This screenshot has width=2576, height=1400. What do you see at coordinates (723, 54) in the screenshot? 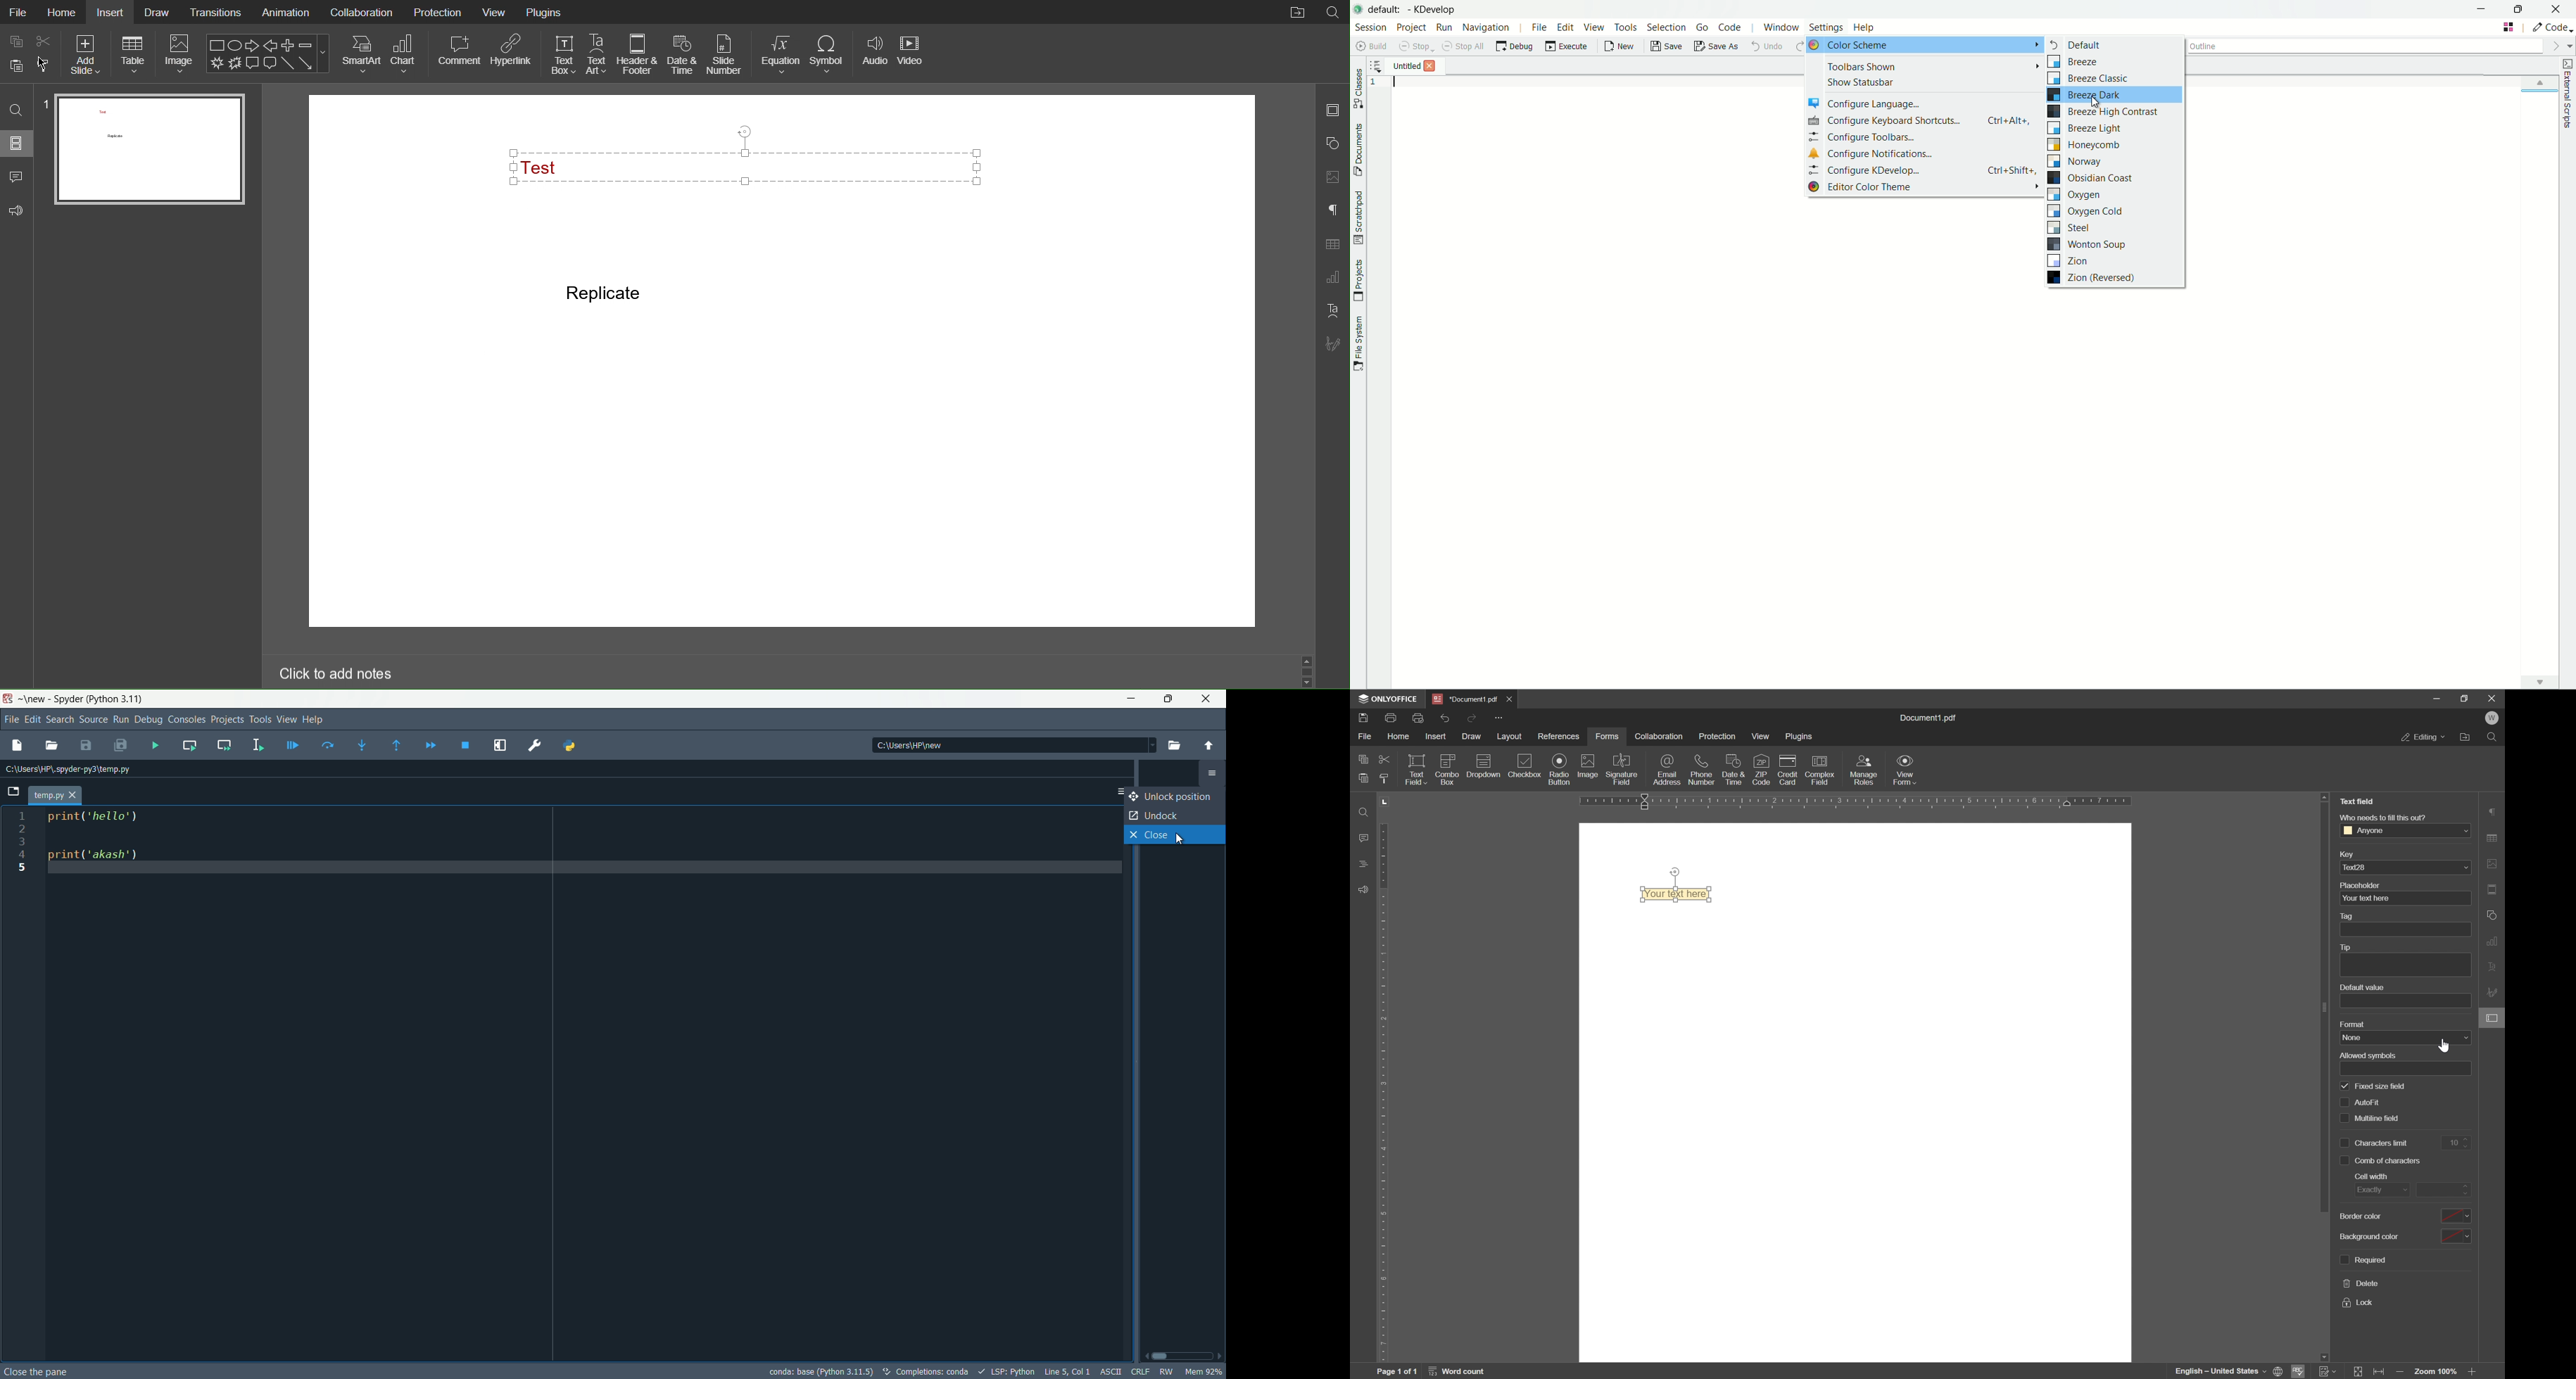
I see `Slide Number` at bounding box center [723, 54].